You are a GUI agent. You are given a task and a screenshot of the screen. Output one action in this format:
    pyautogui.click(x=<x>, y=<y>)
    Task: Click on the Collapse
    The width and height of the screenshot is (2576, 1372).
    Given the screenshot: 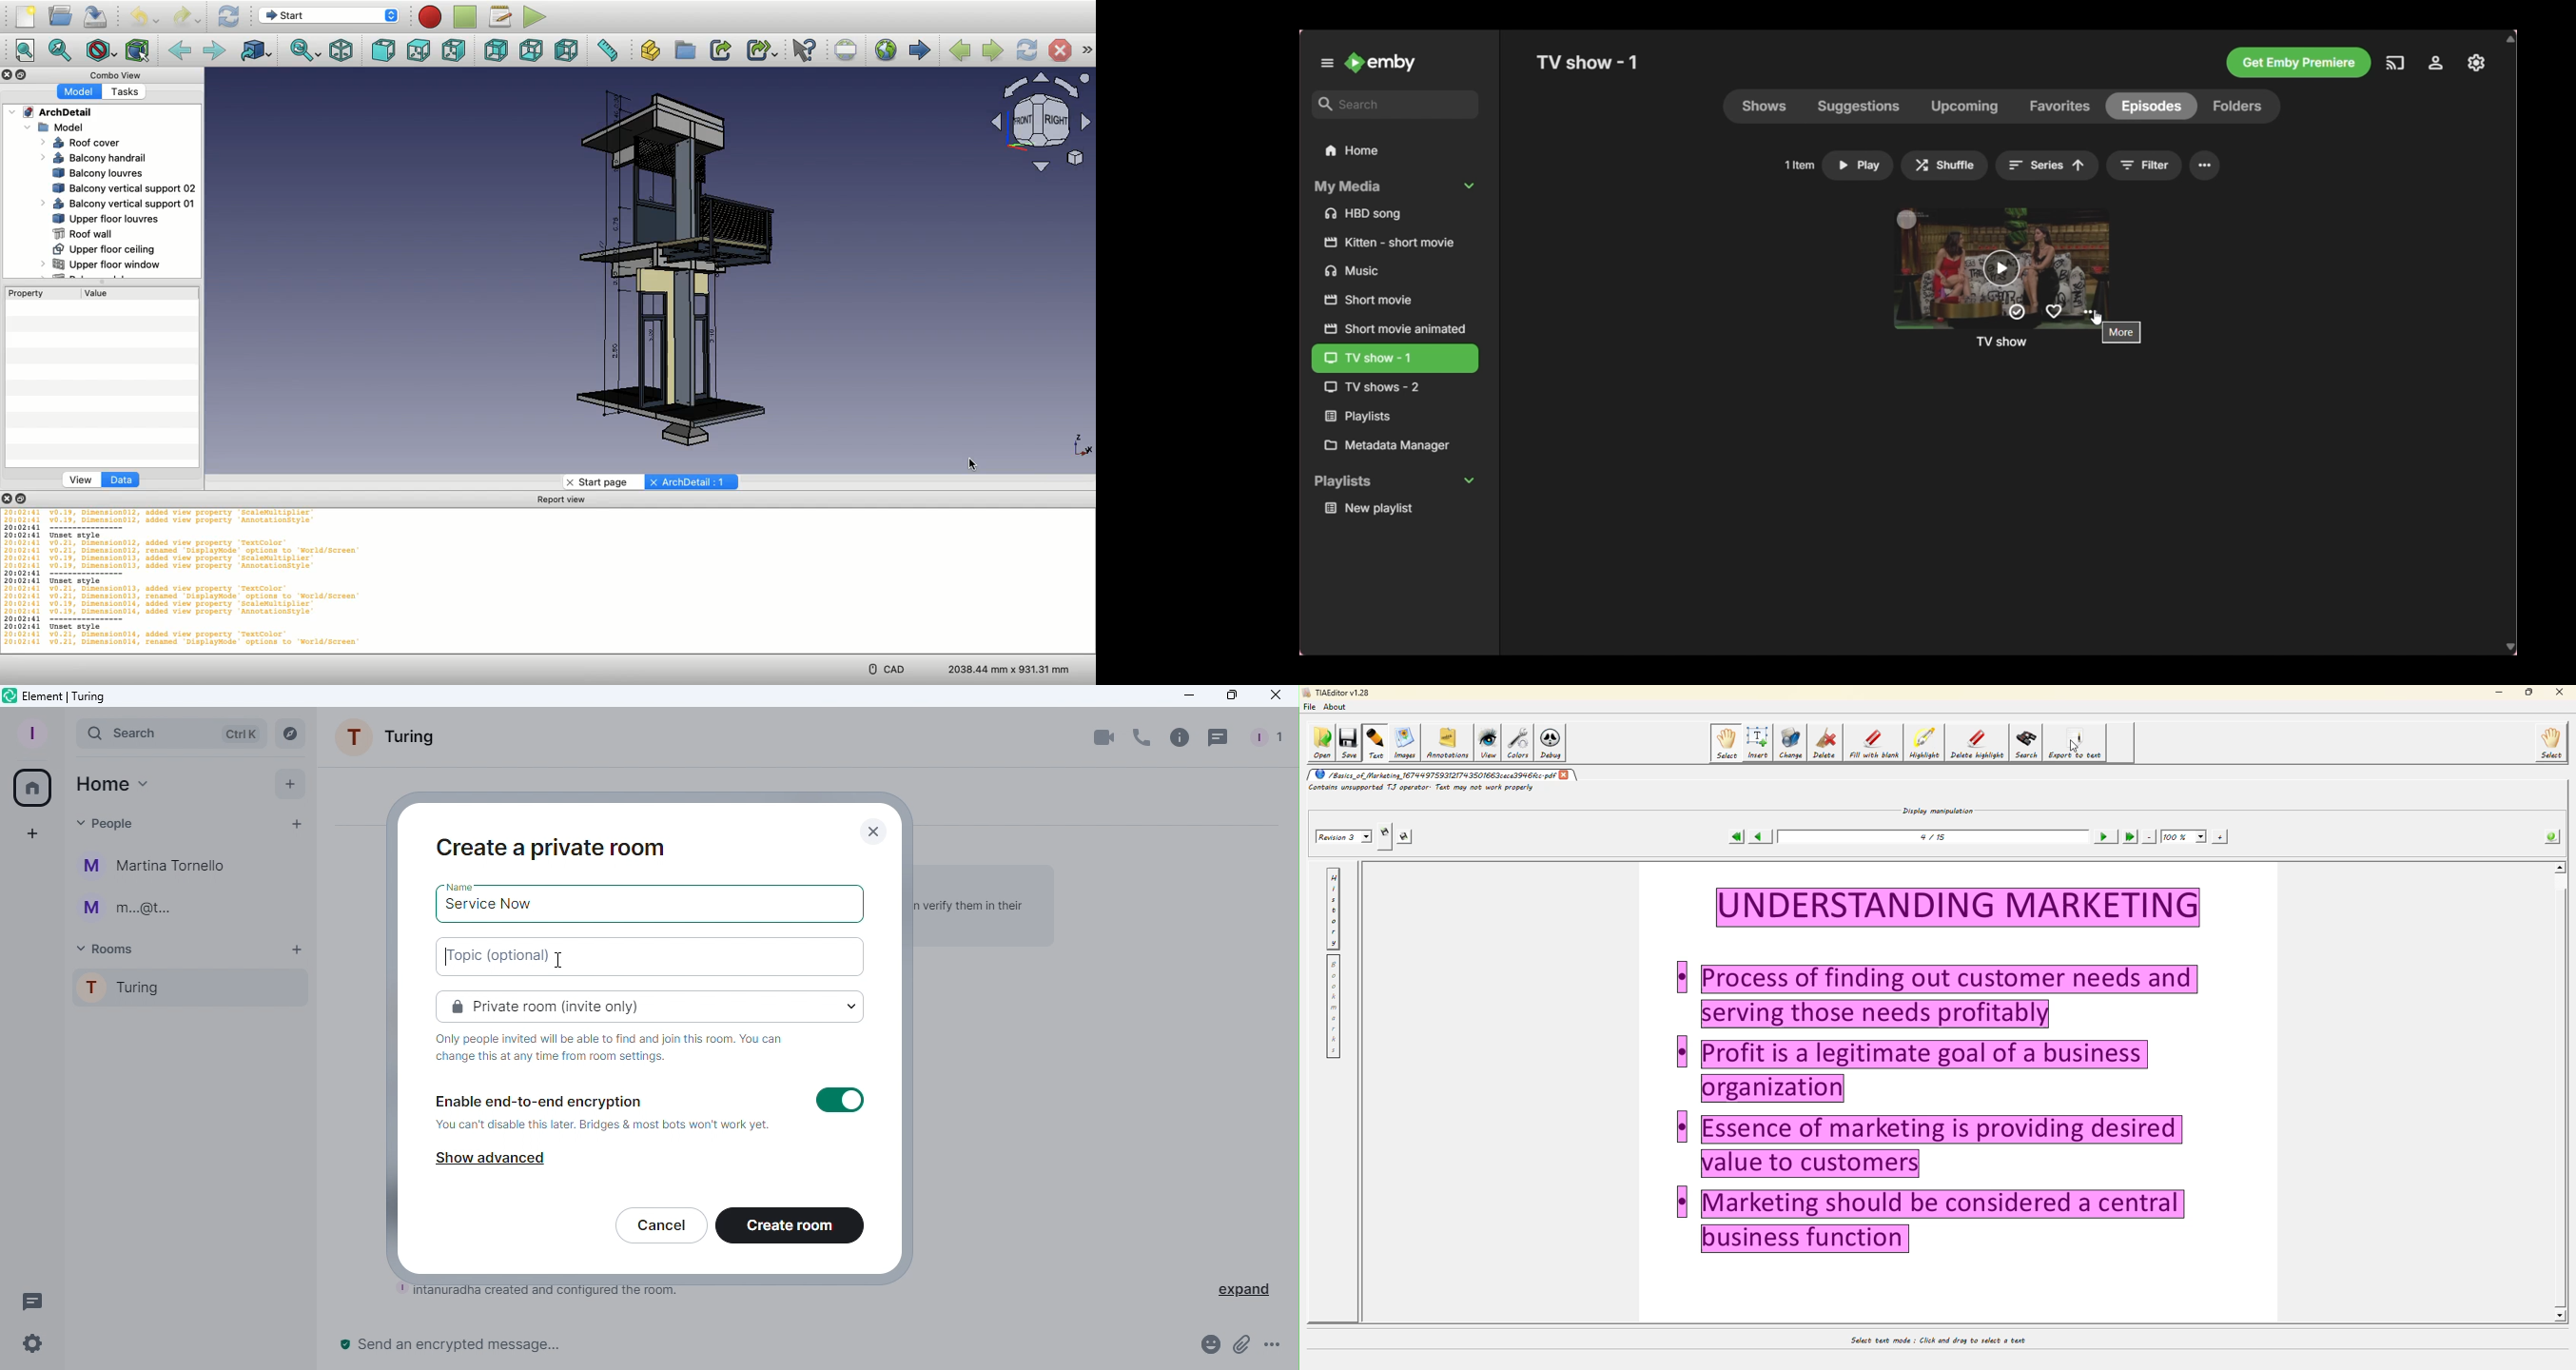 What is the action you would take?
    pyautogui.click(x=22, y=499)
    